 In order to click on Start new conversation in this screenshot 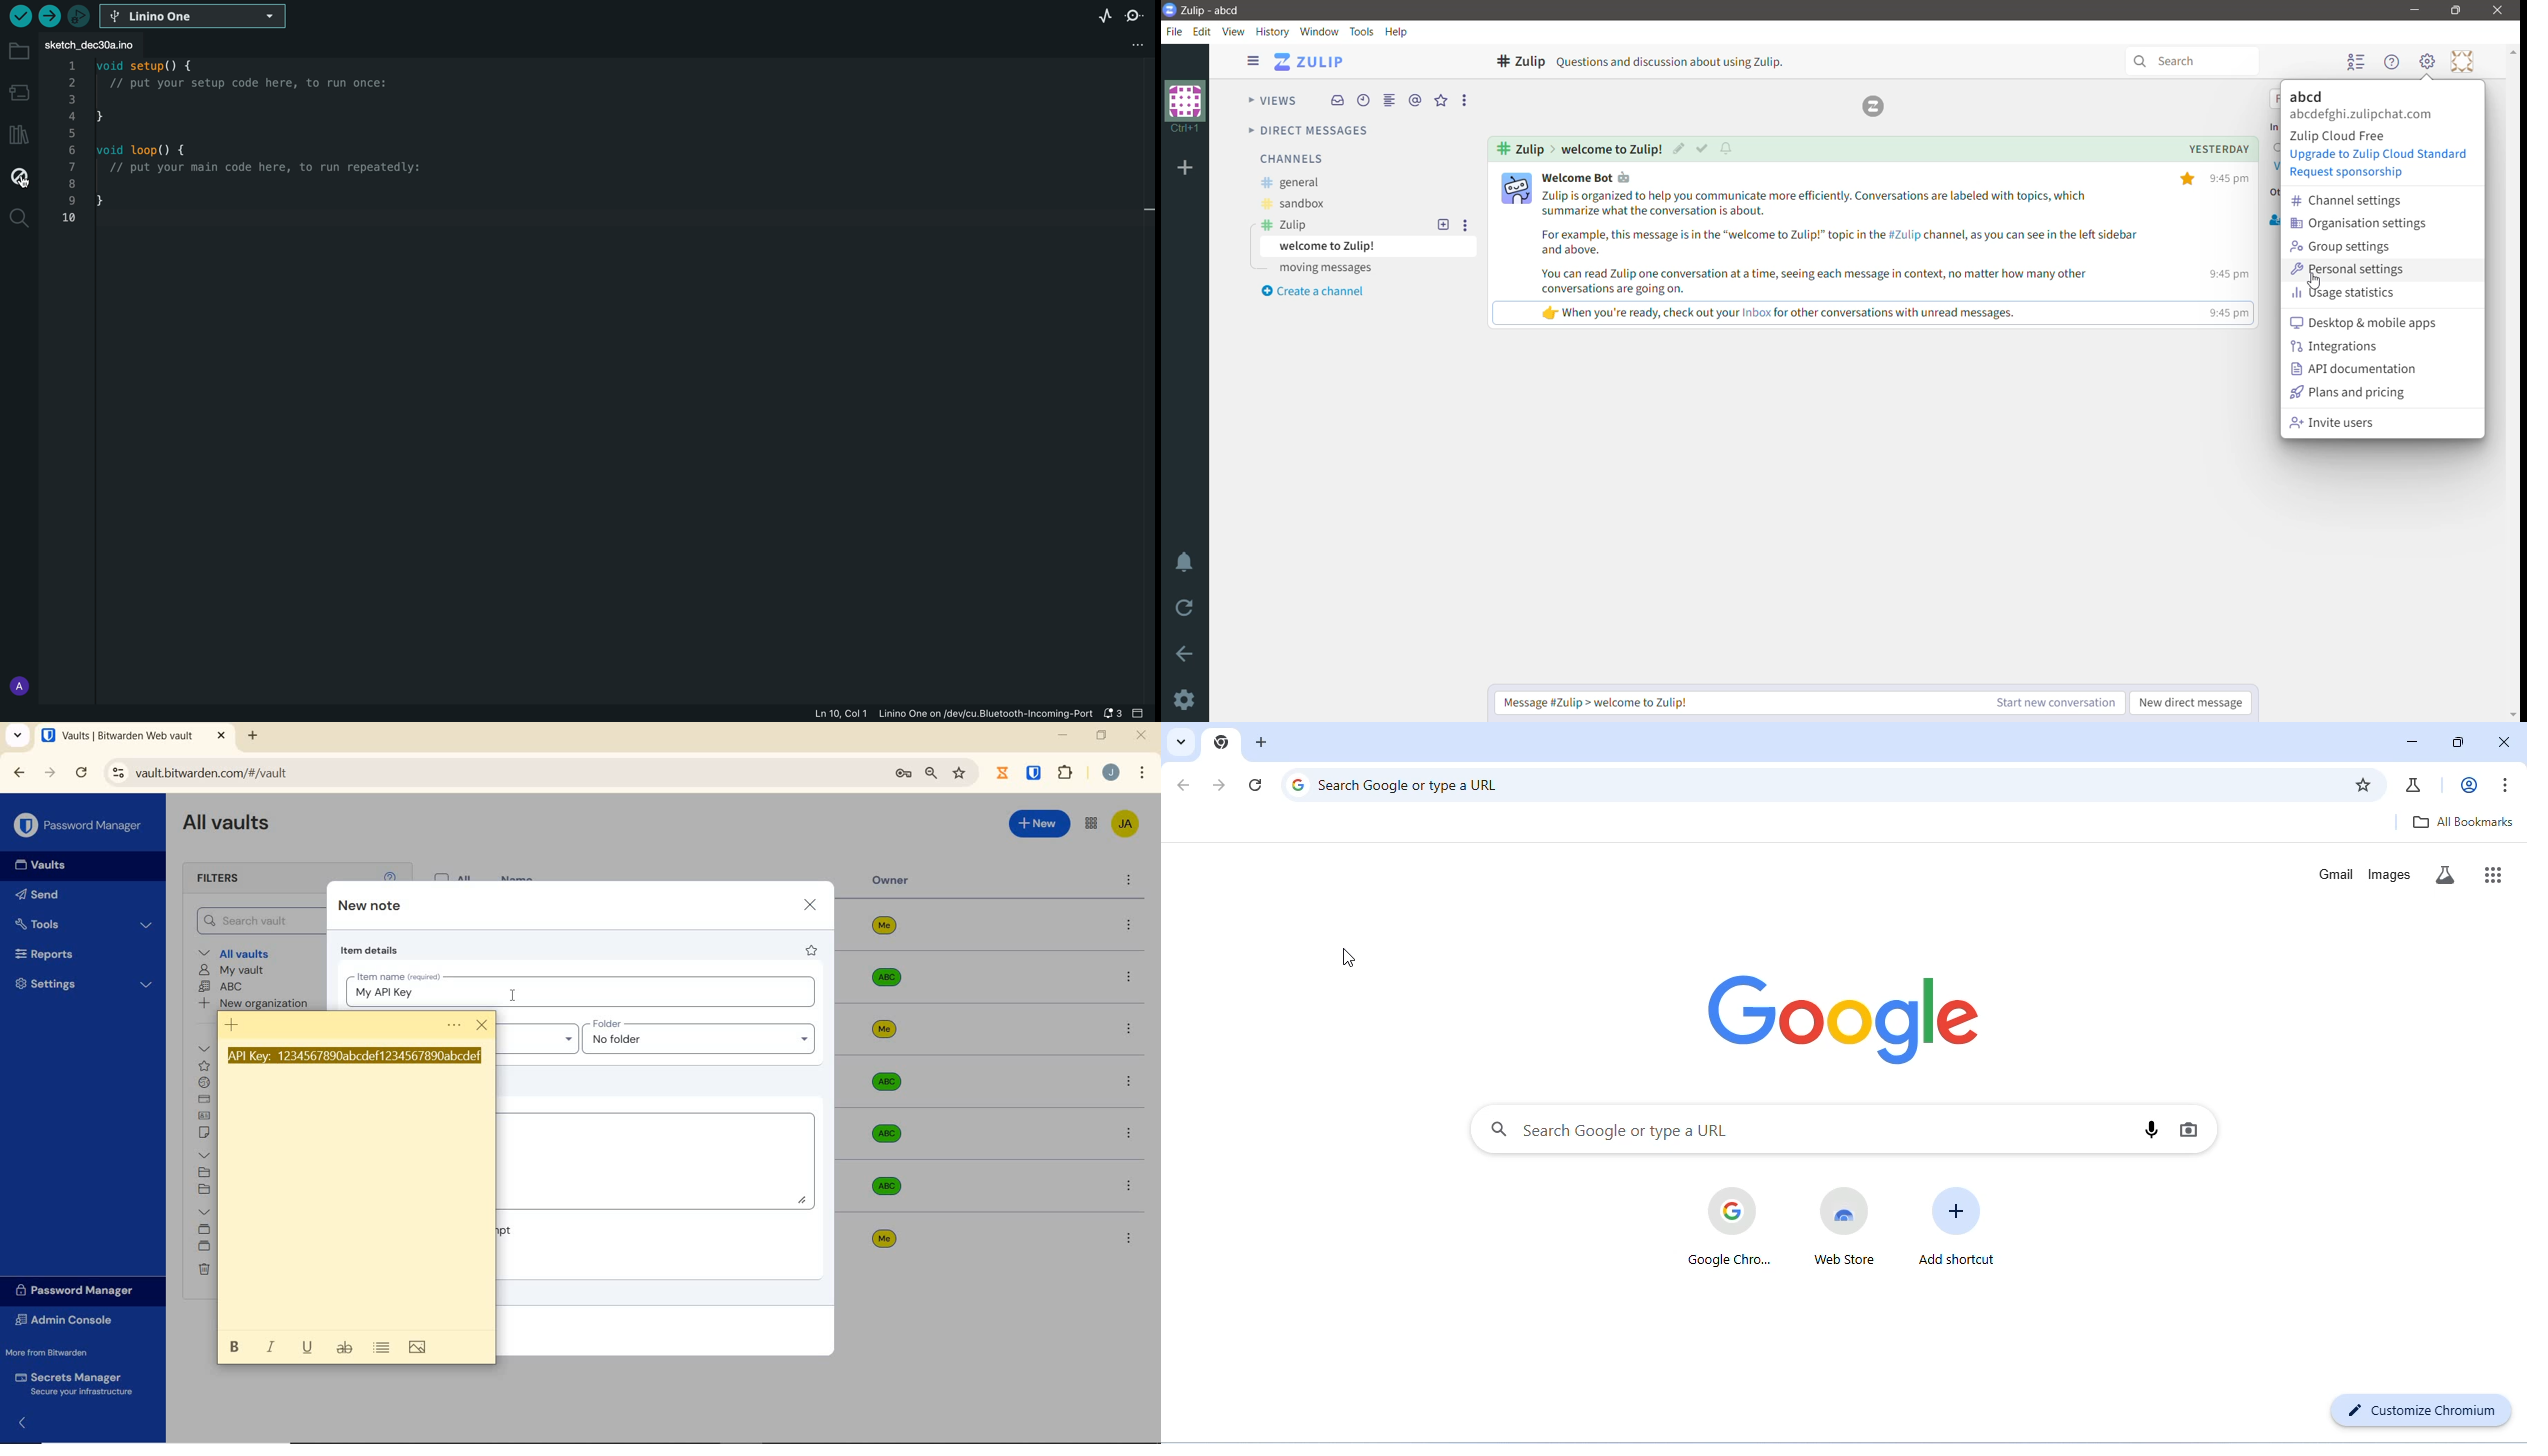, I will do `click(2054, 703)`.